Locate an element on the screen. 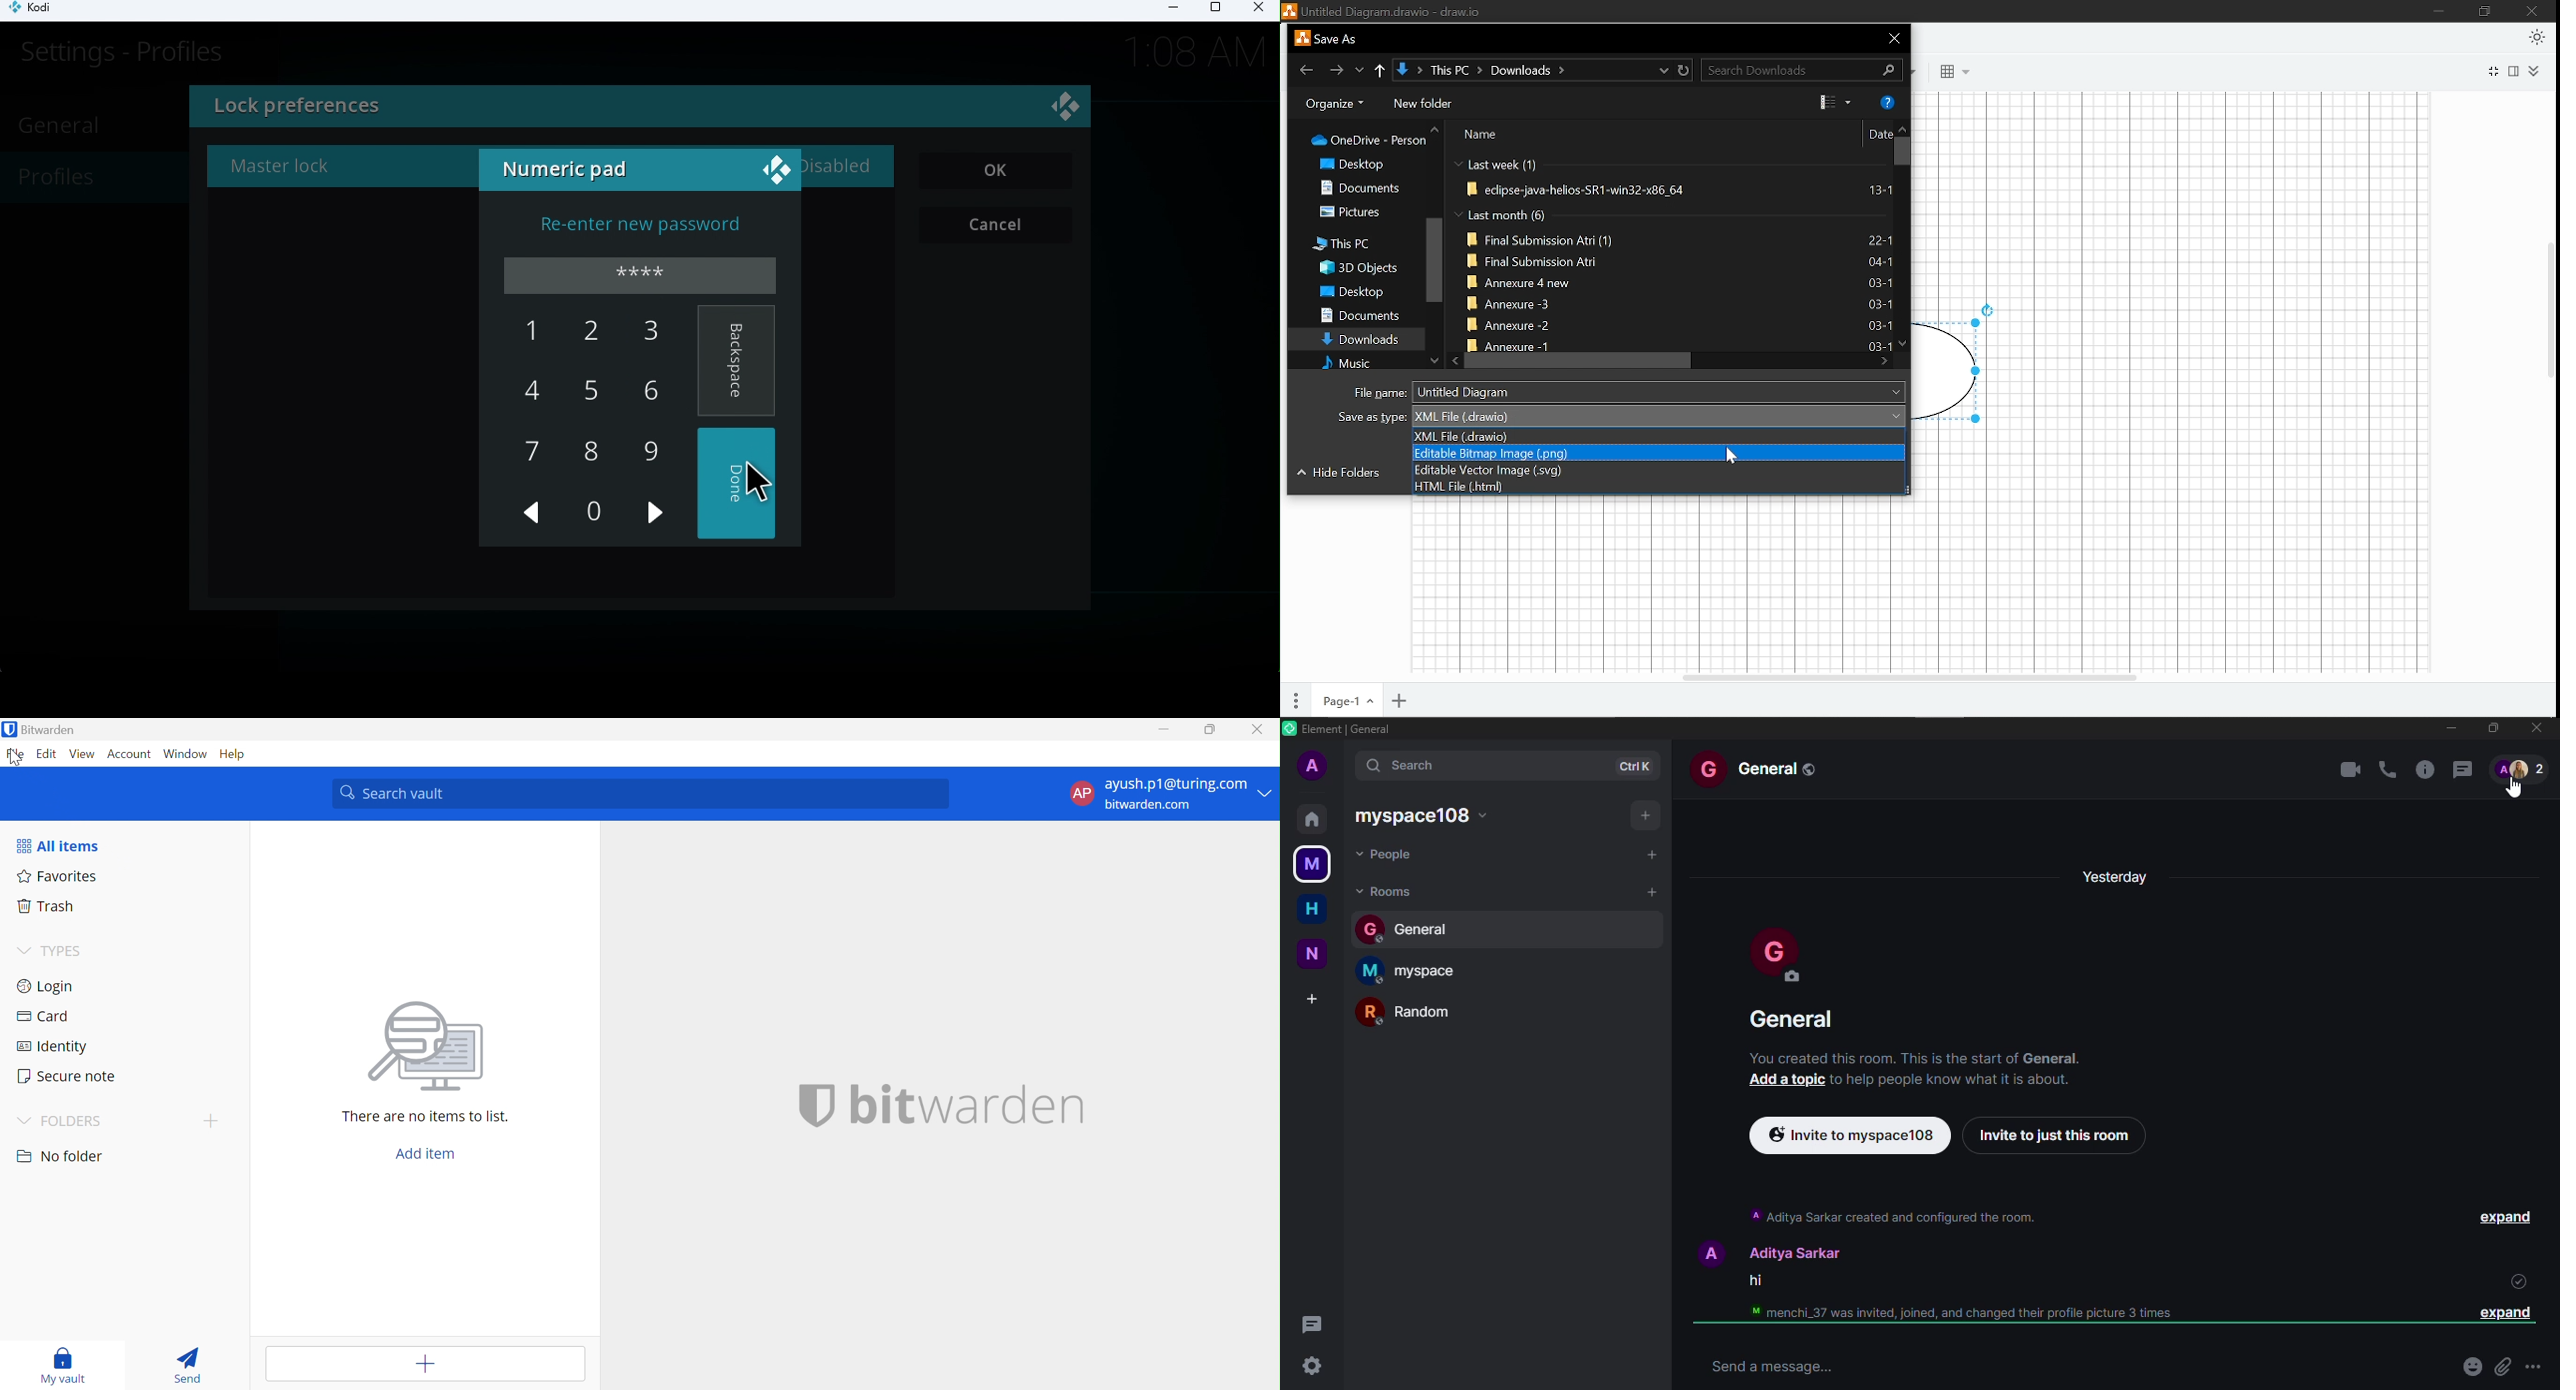 The width and height of the screenshot is (2576, 1400). Current folder is located at coordinates (1404, 70).